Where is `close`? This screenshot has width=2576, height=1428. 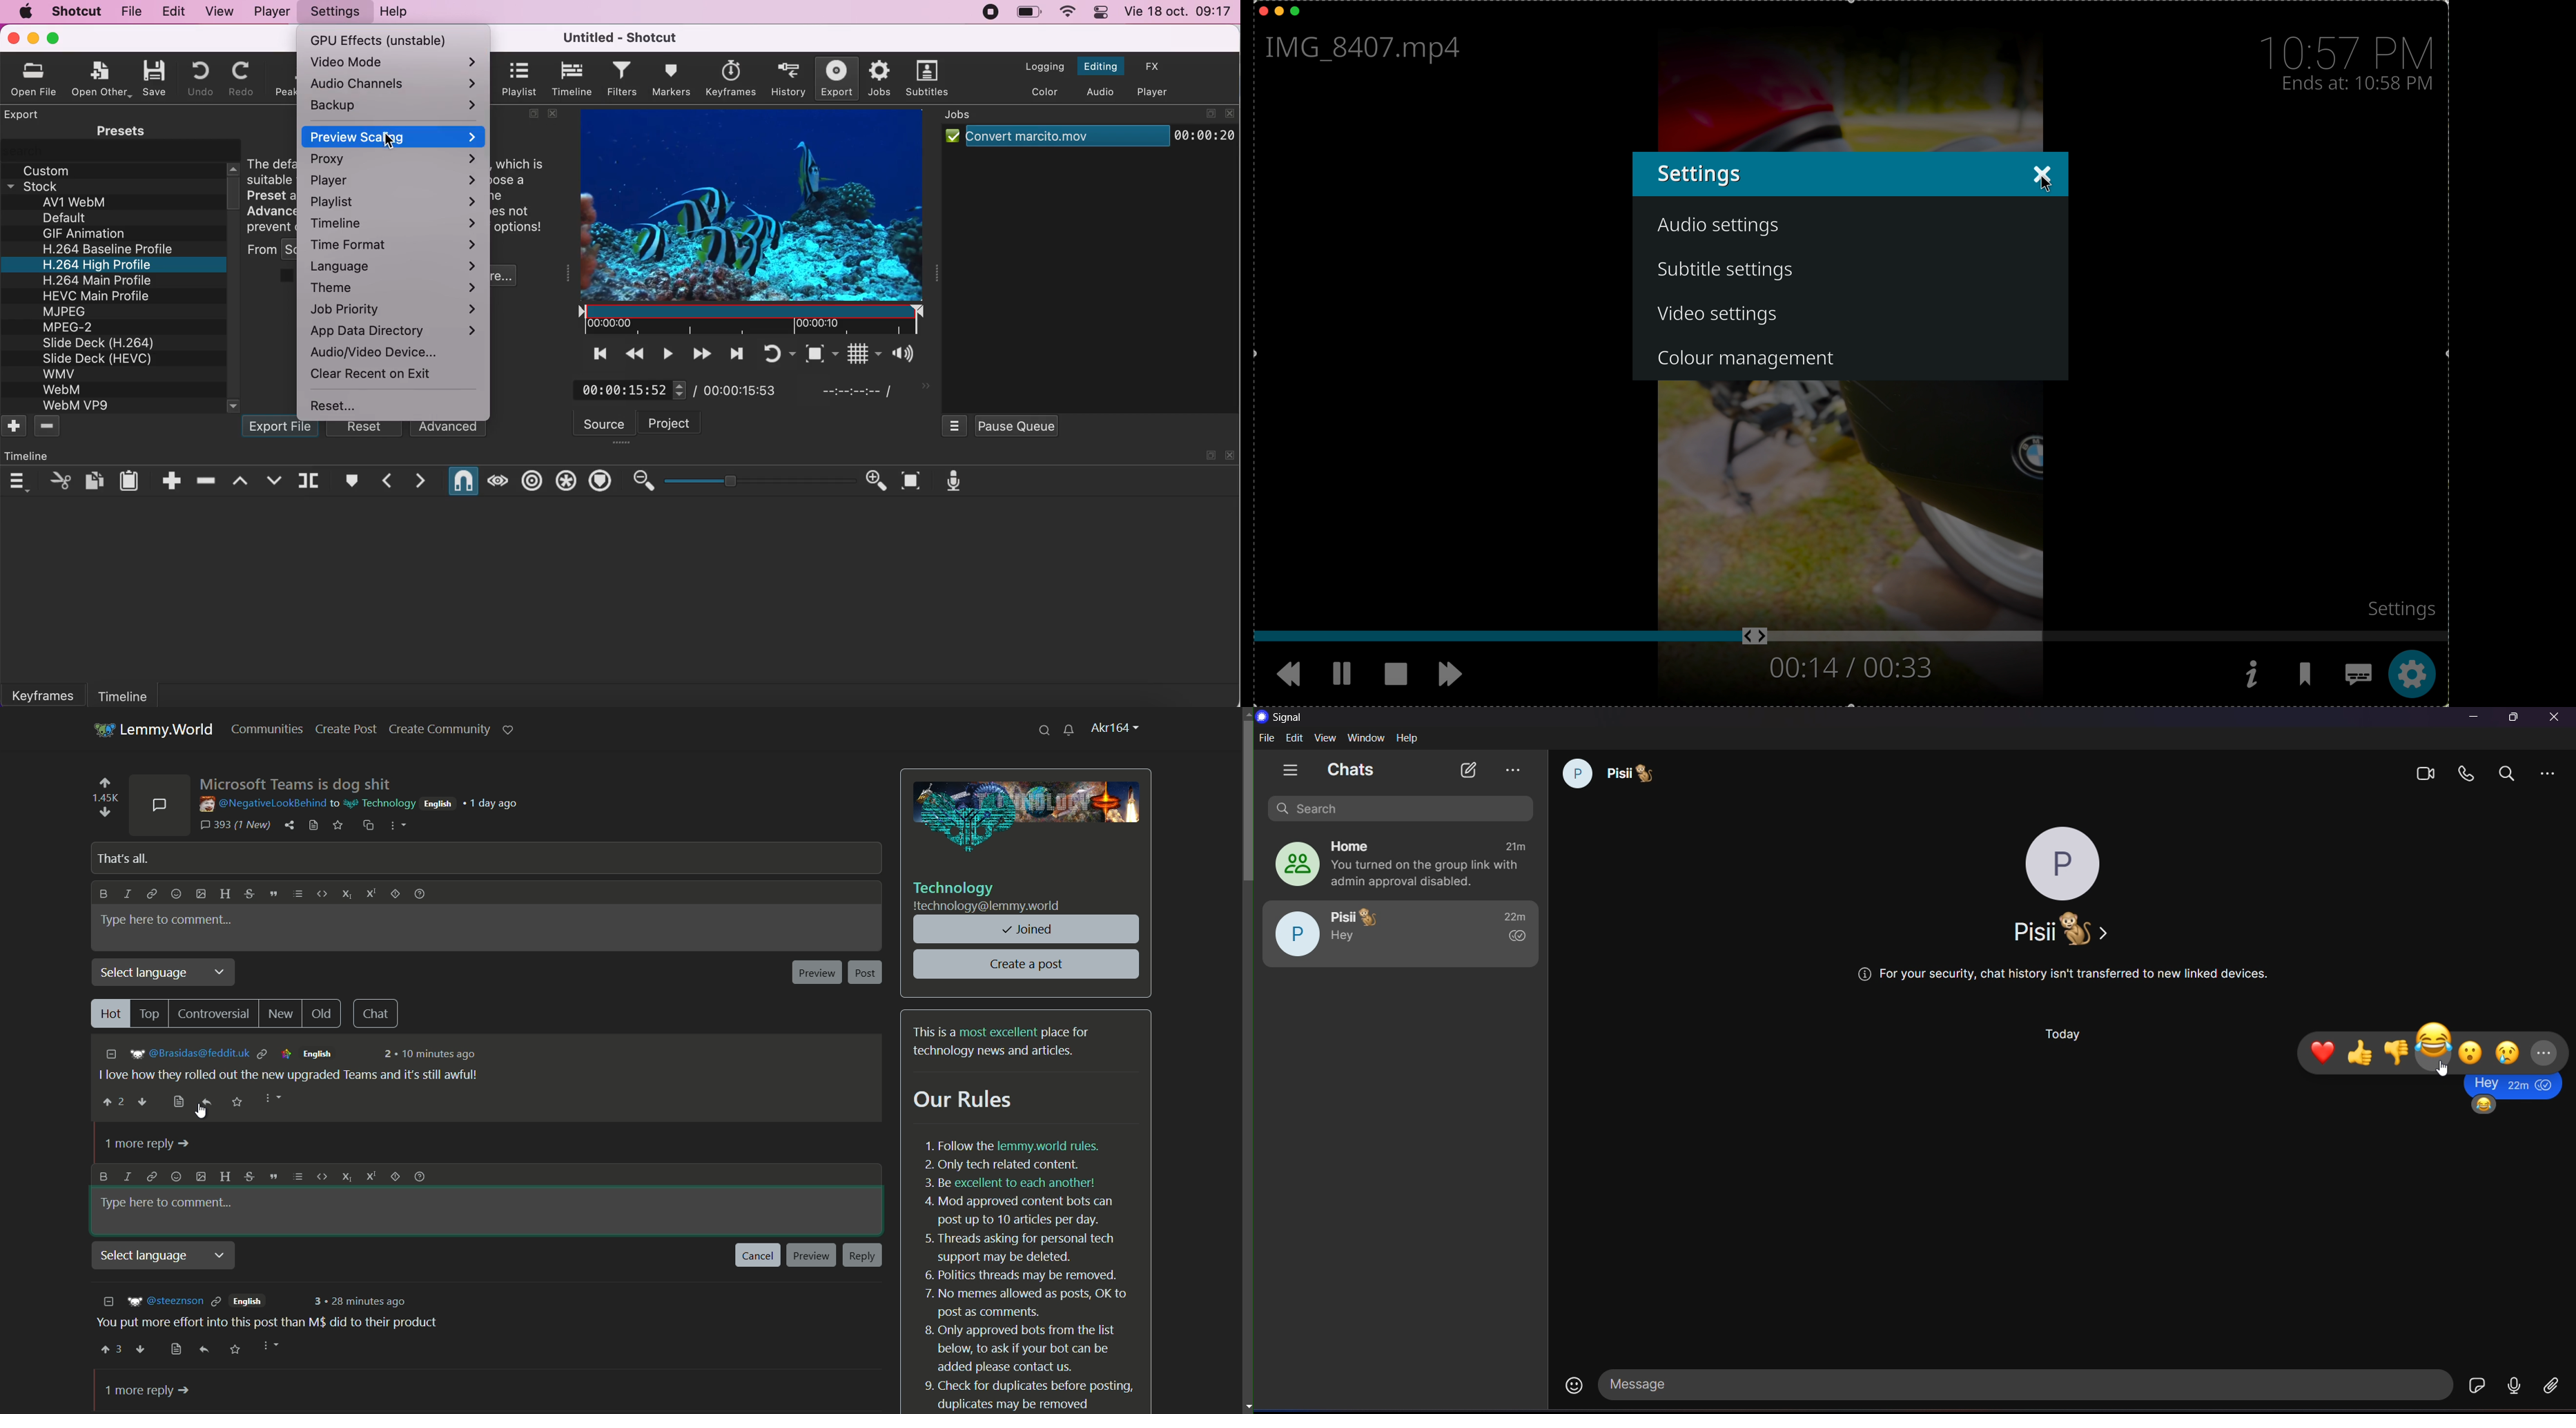
close is located at coordinates (1231, 455).